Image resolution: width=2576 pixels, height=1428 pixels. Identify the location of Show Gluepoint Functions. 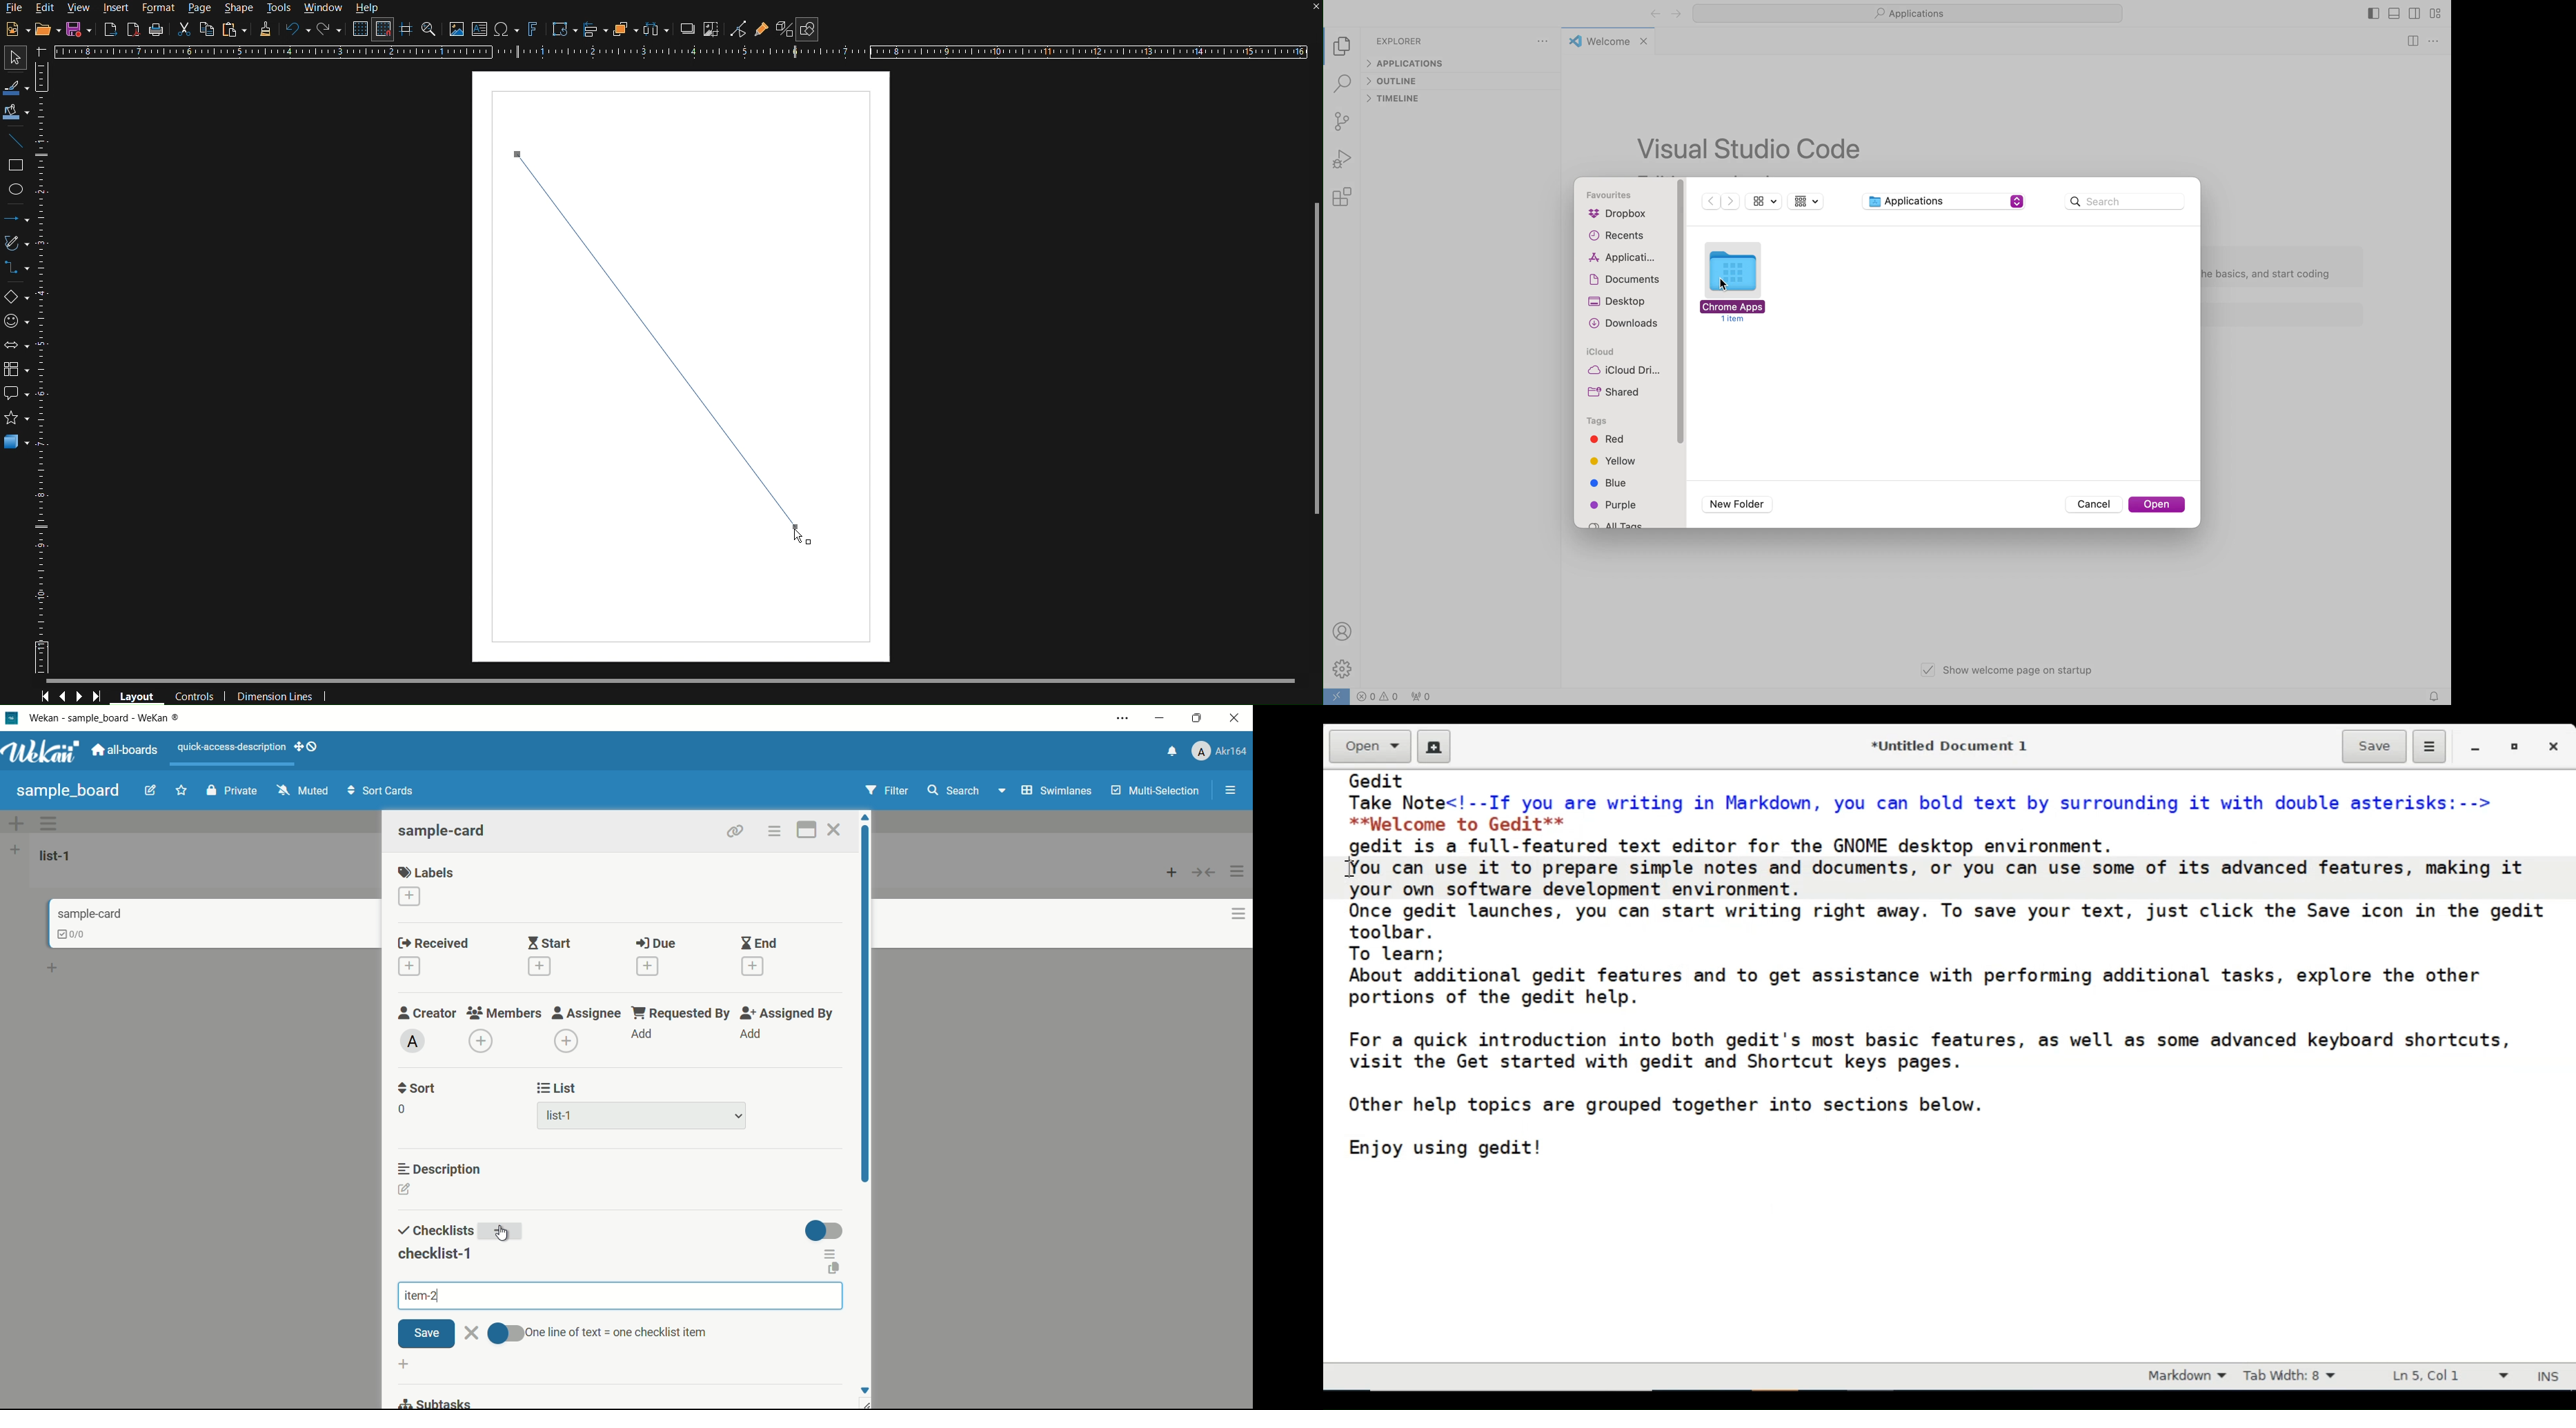
(761, 28).